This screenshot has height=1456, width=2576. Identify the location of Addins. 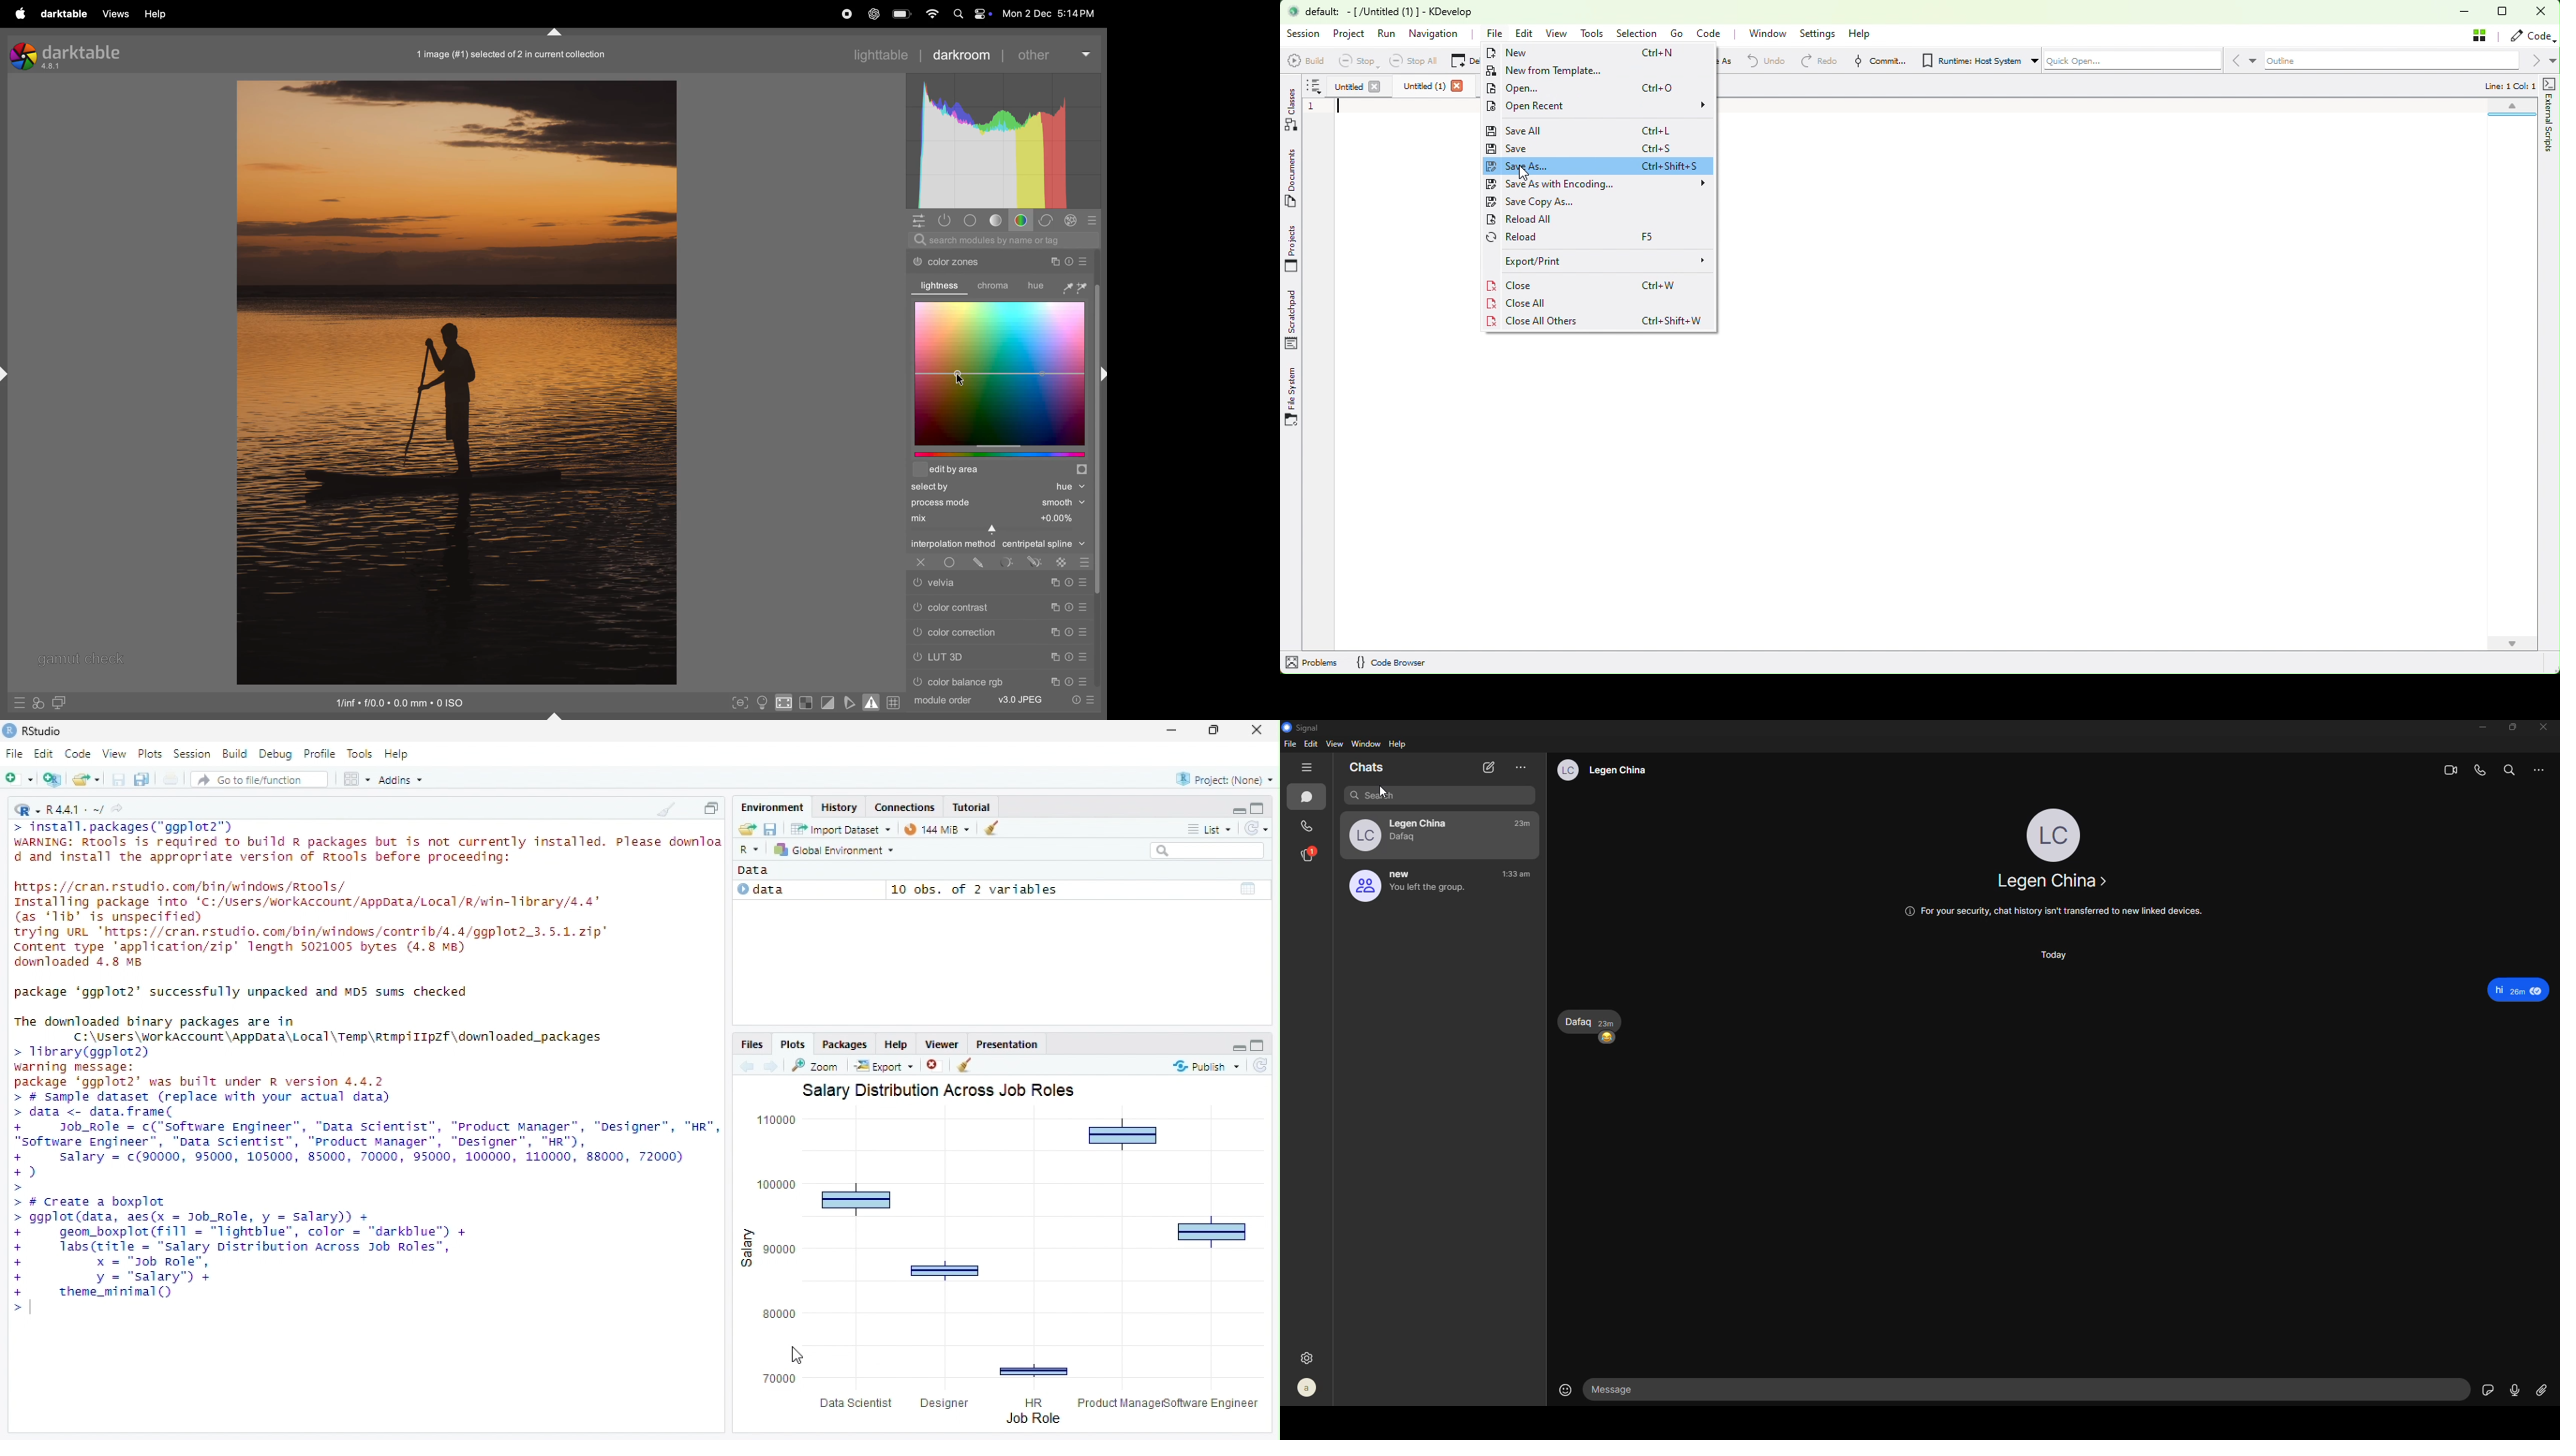
(400, 778).